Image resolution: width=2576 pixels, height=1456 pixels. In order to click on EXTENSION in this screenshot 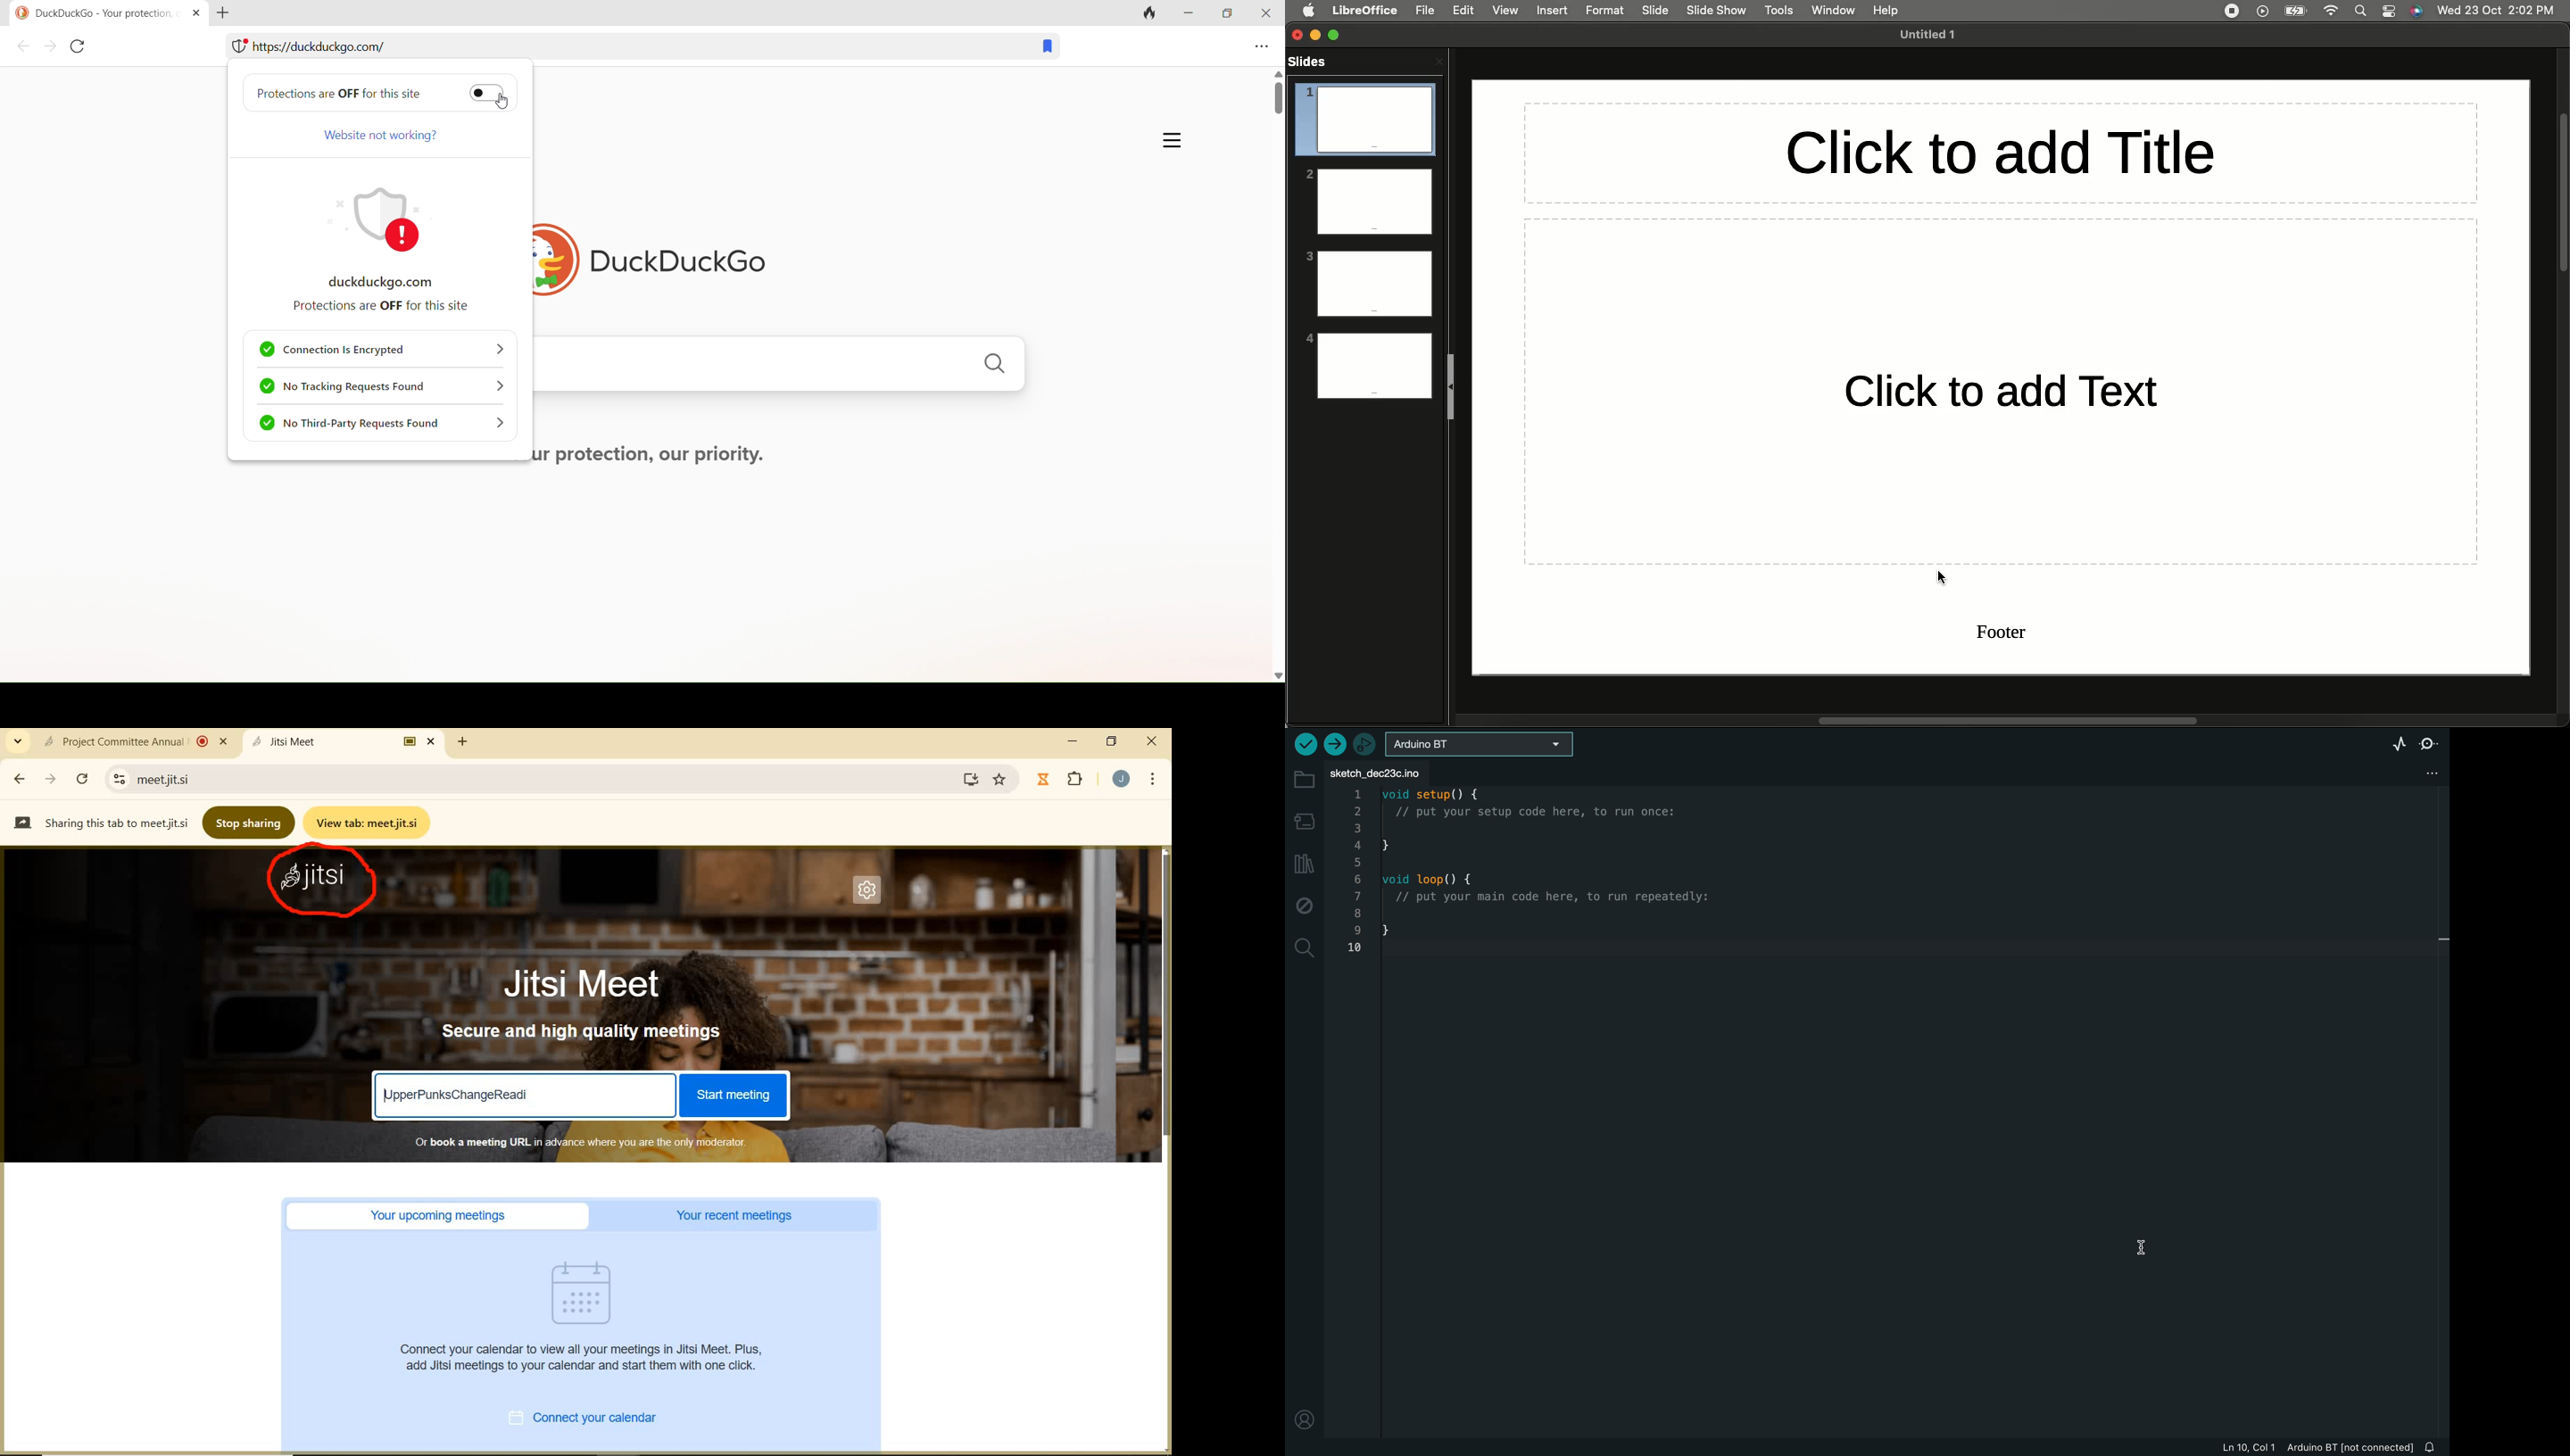, I will do `click(1063, 780)`.